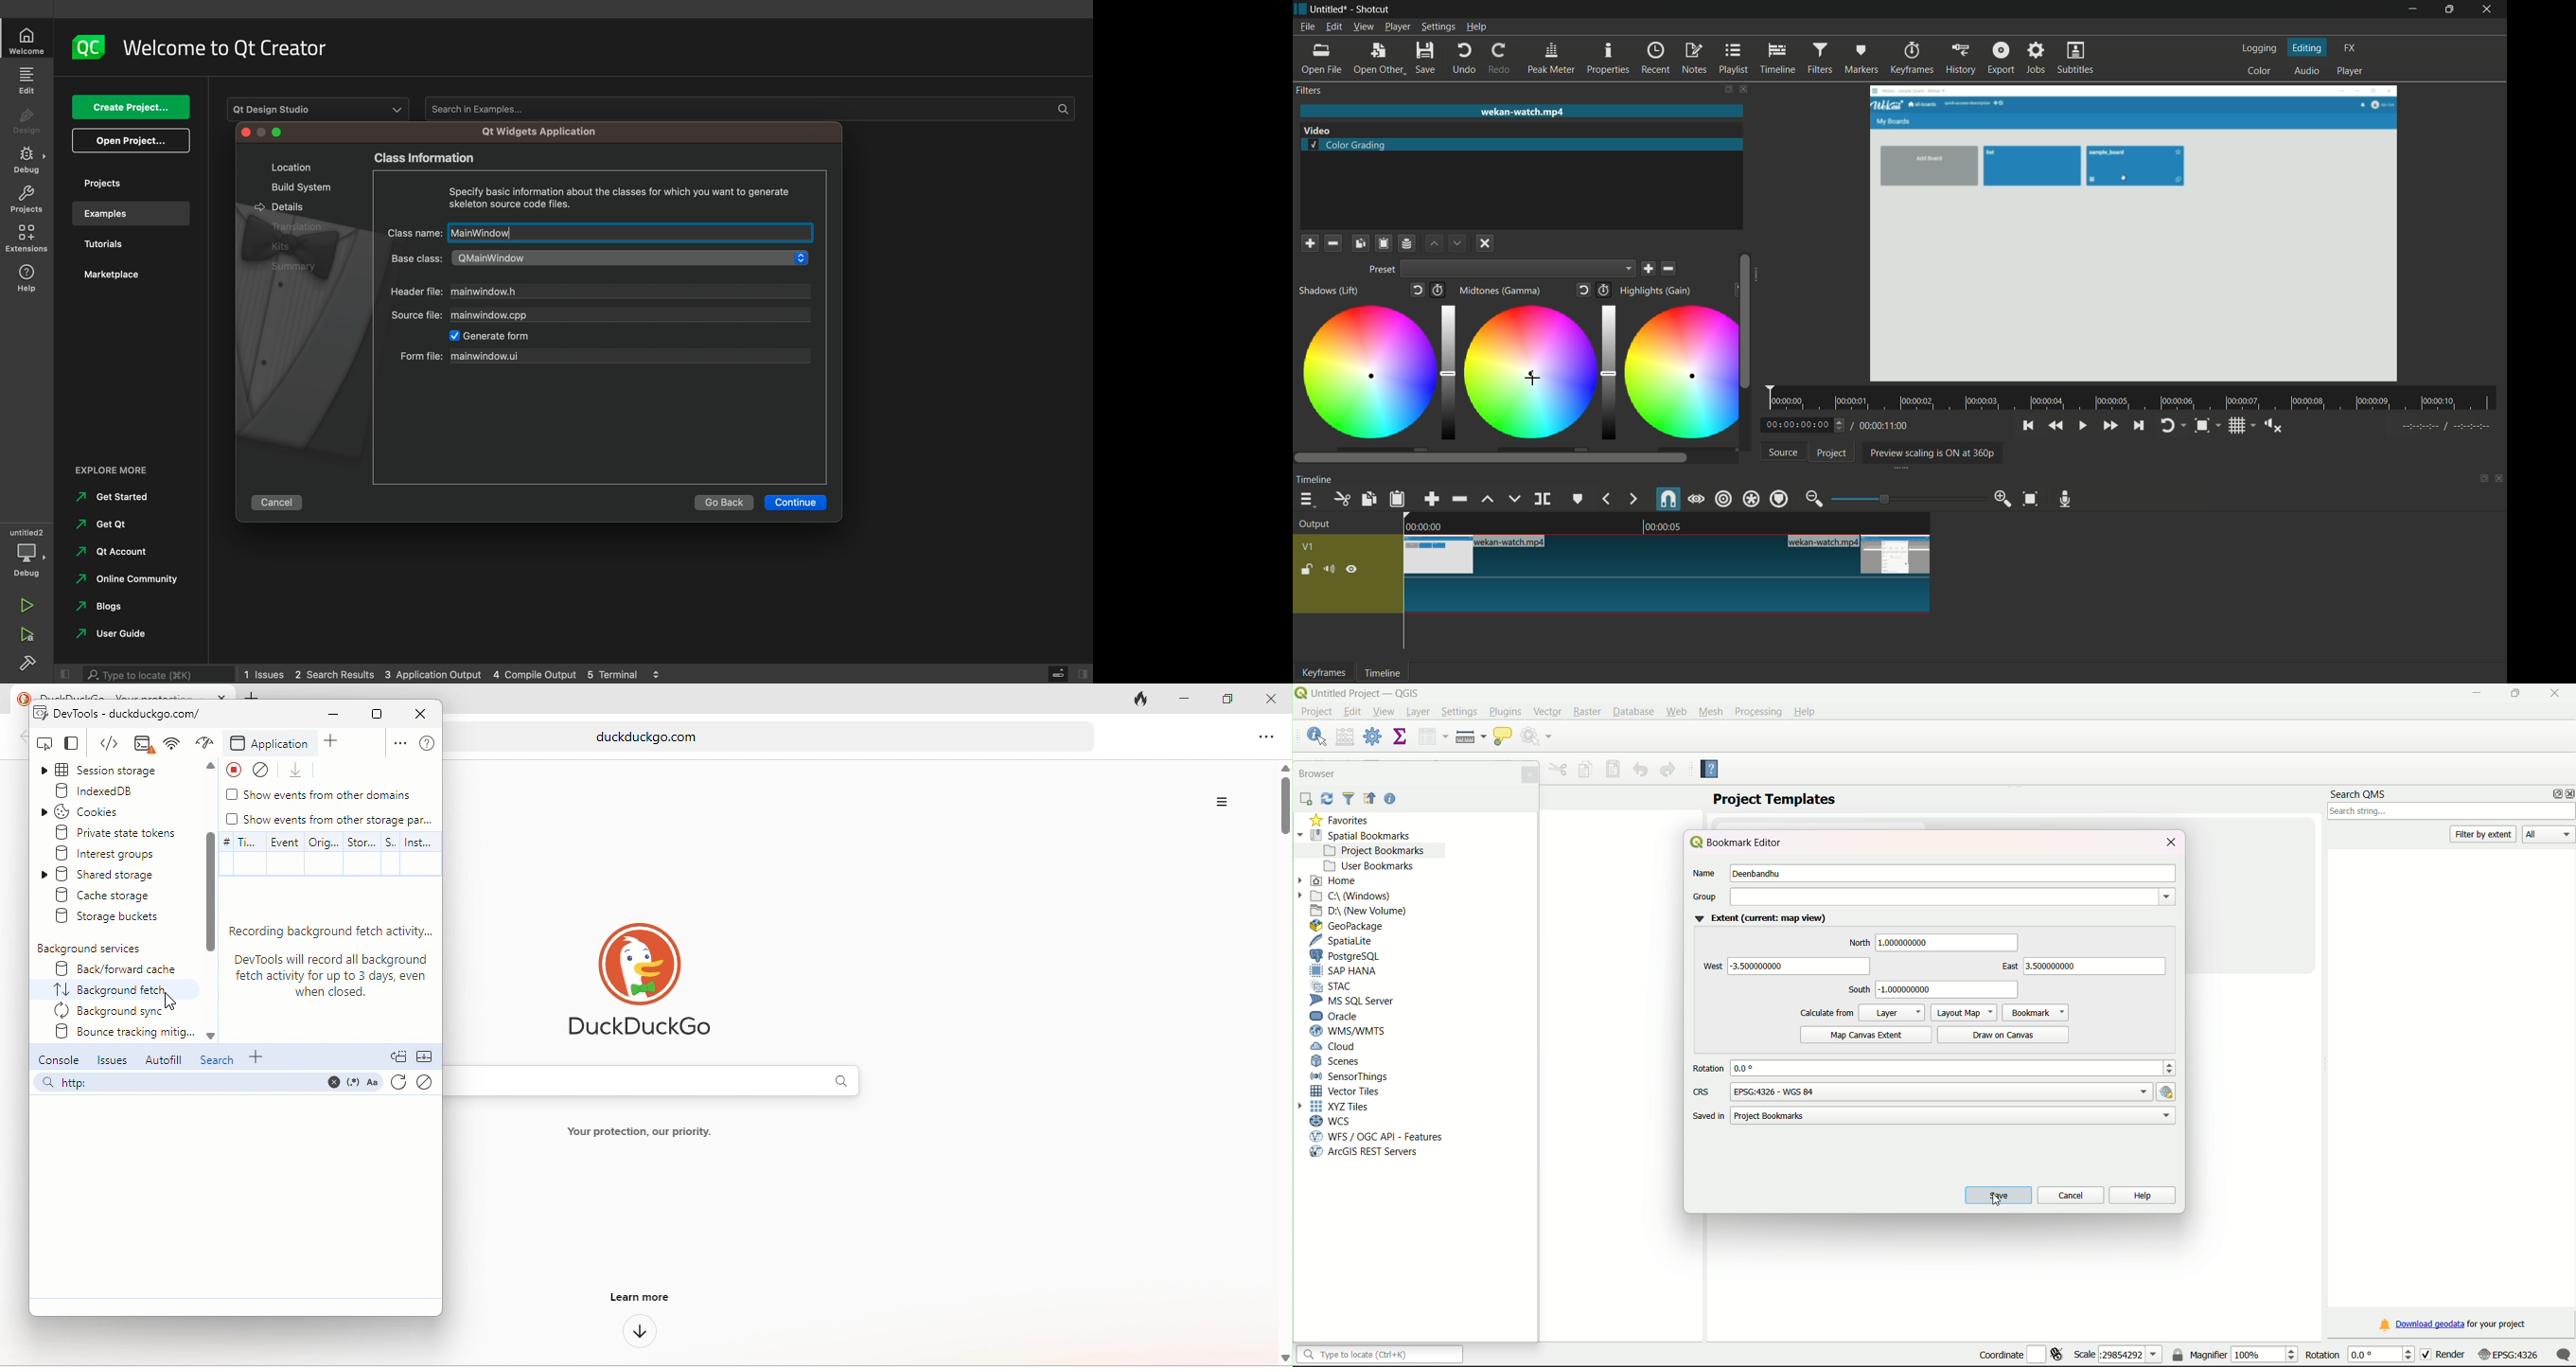 Image resolution: width=2576 pixels, height=1372 pixels. Describe the element at coordinates (1910, 58) in the screenshot. I see `keyframes` at that location.